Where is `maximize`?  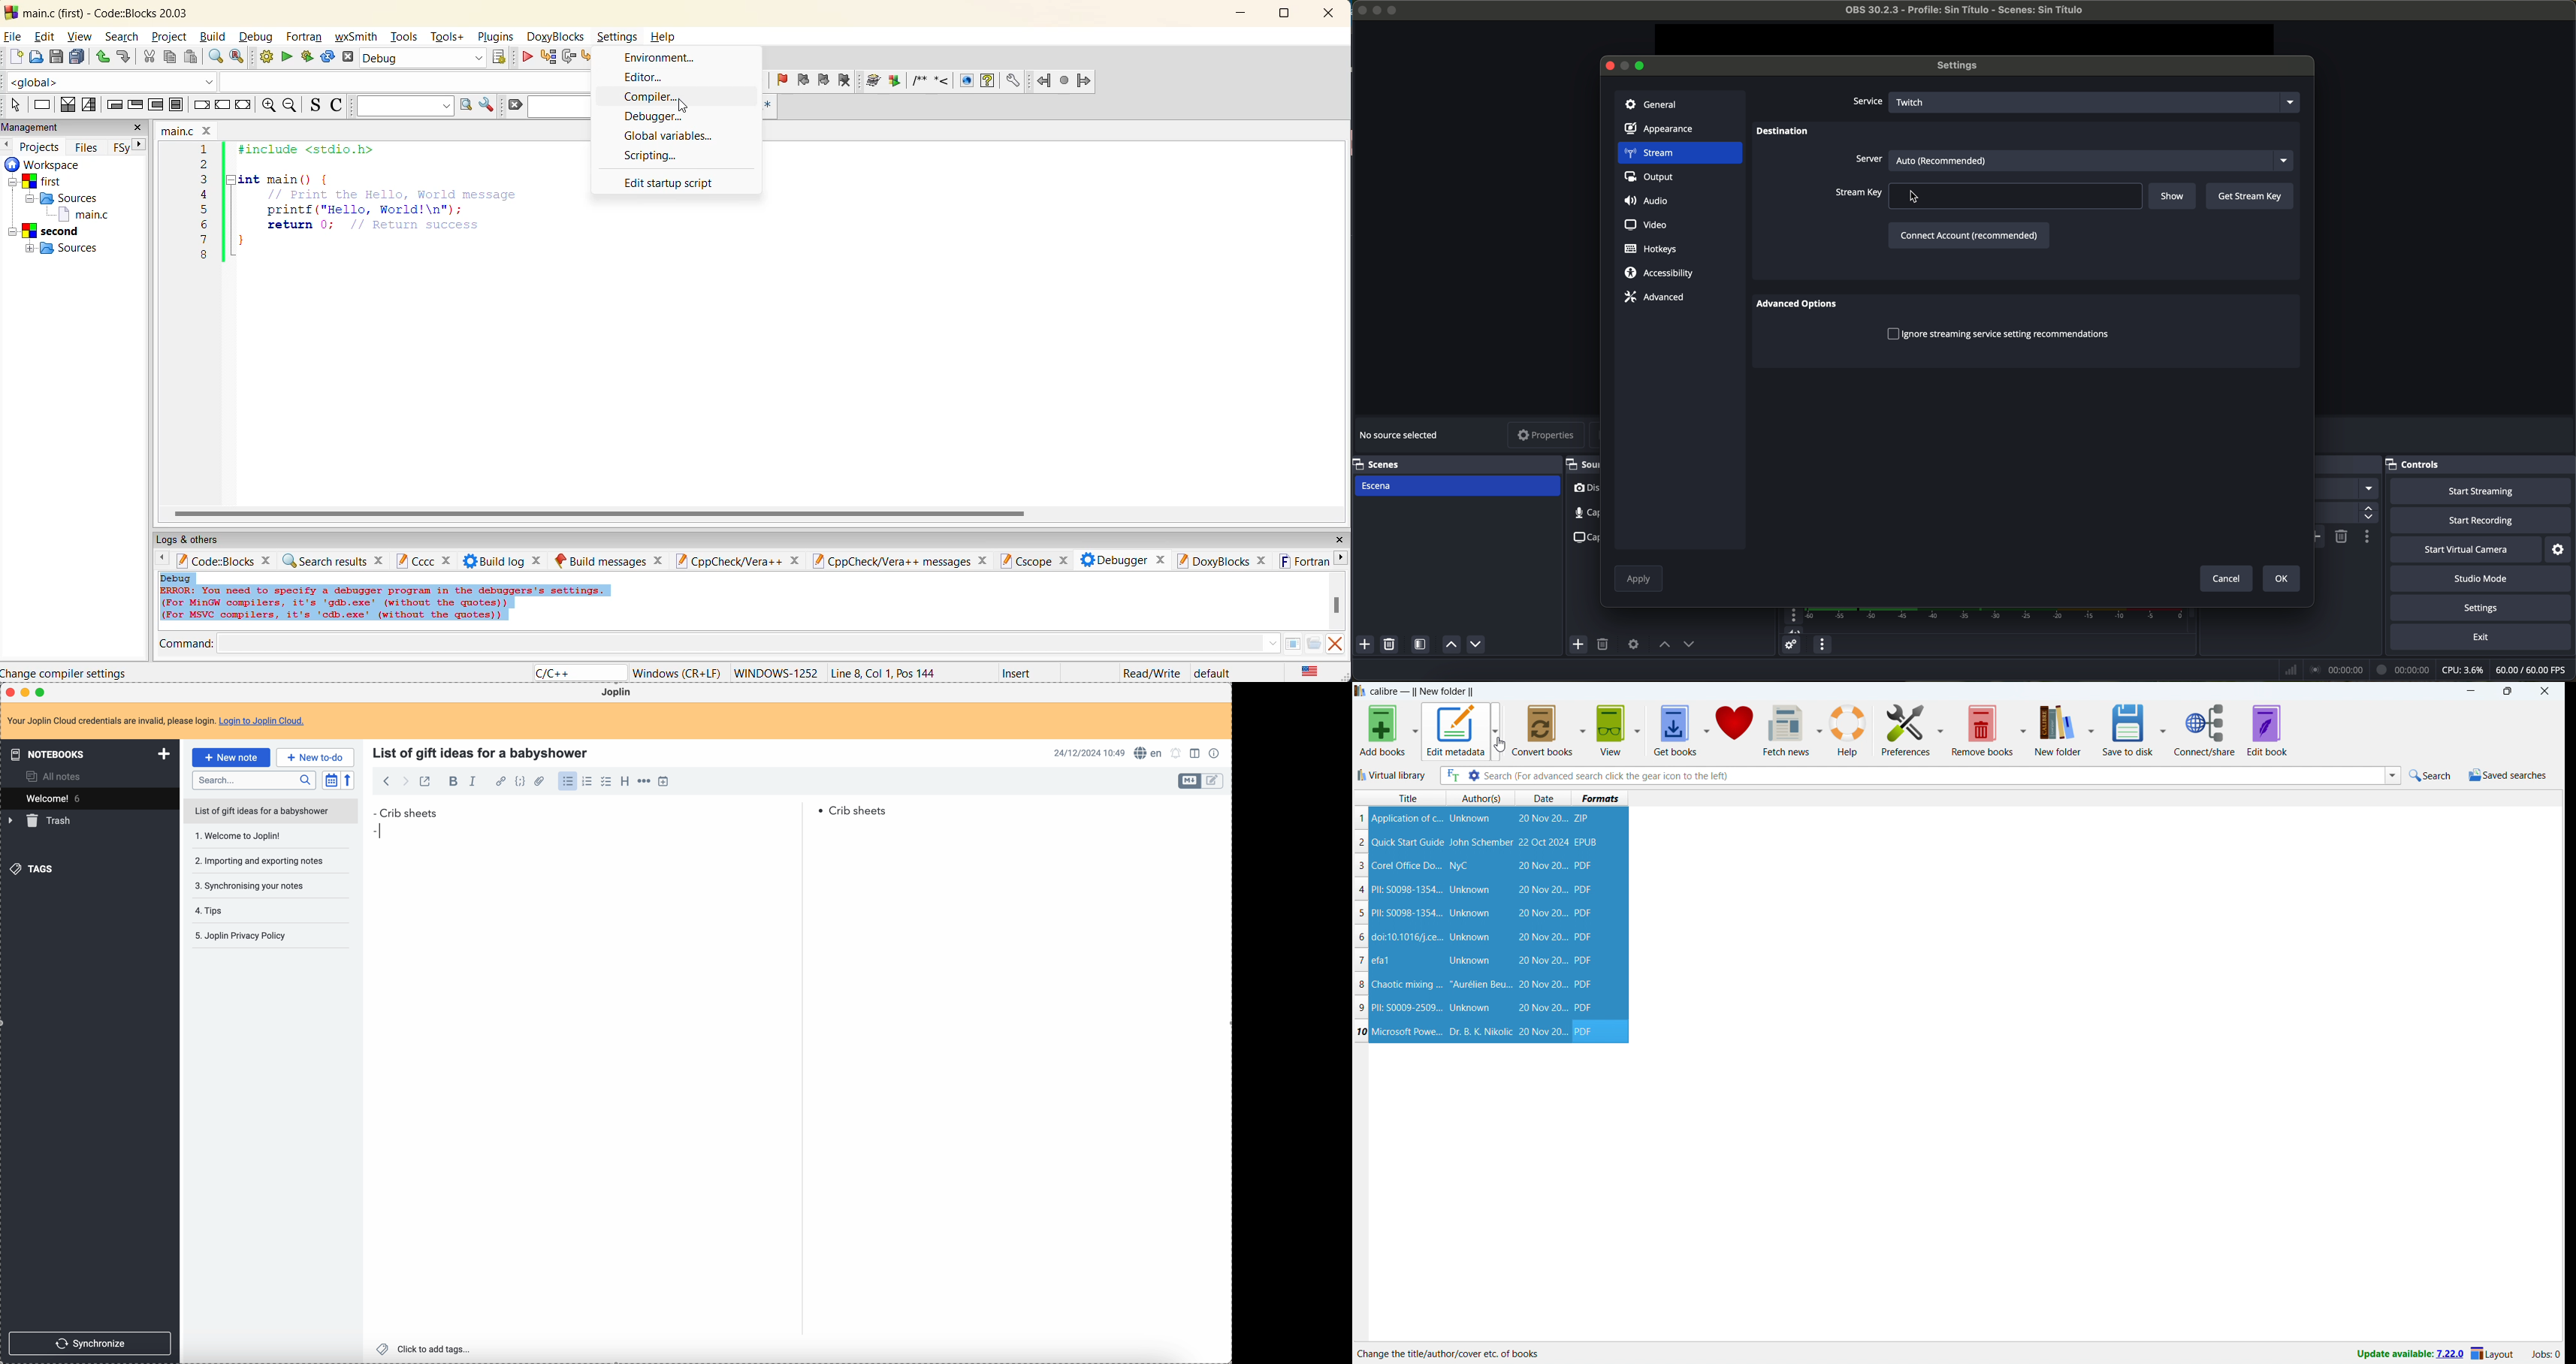 maximize is located at coordinates (1394, 10).